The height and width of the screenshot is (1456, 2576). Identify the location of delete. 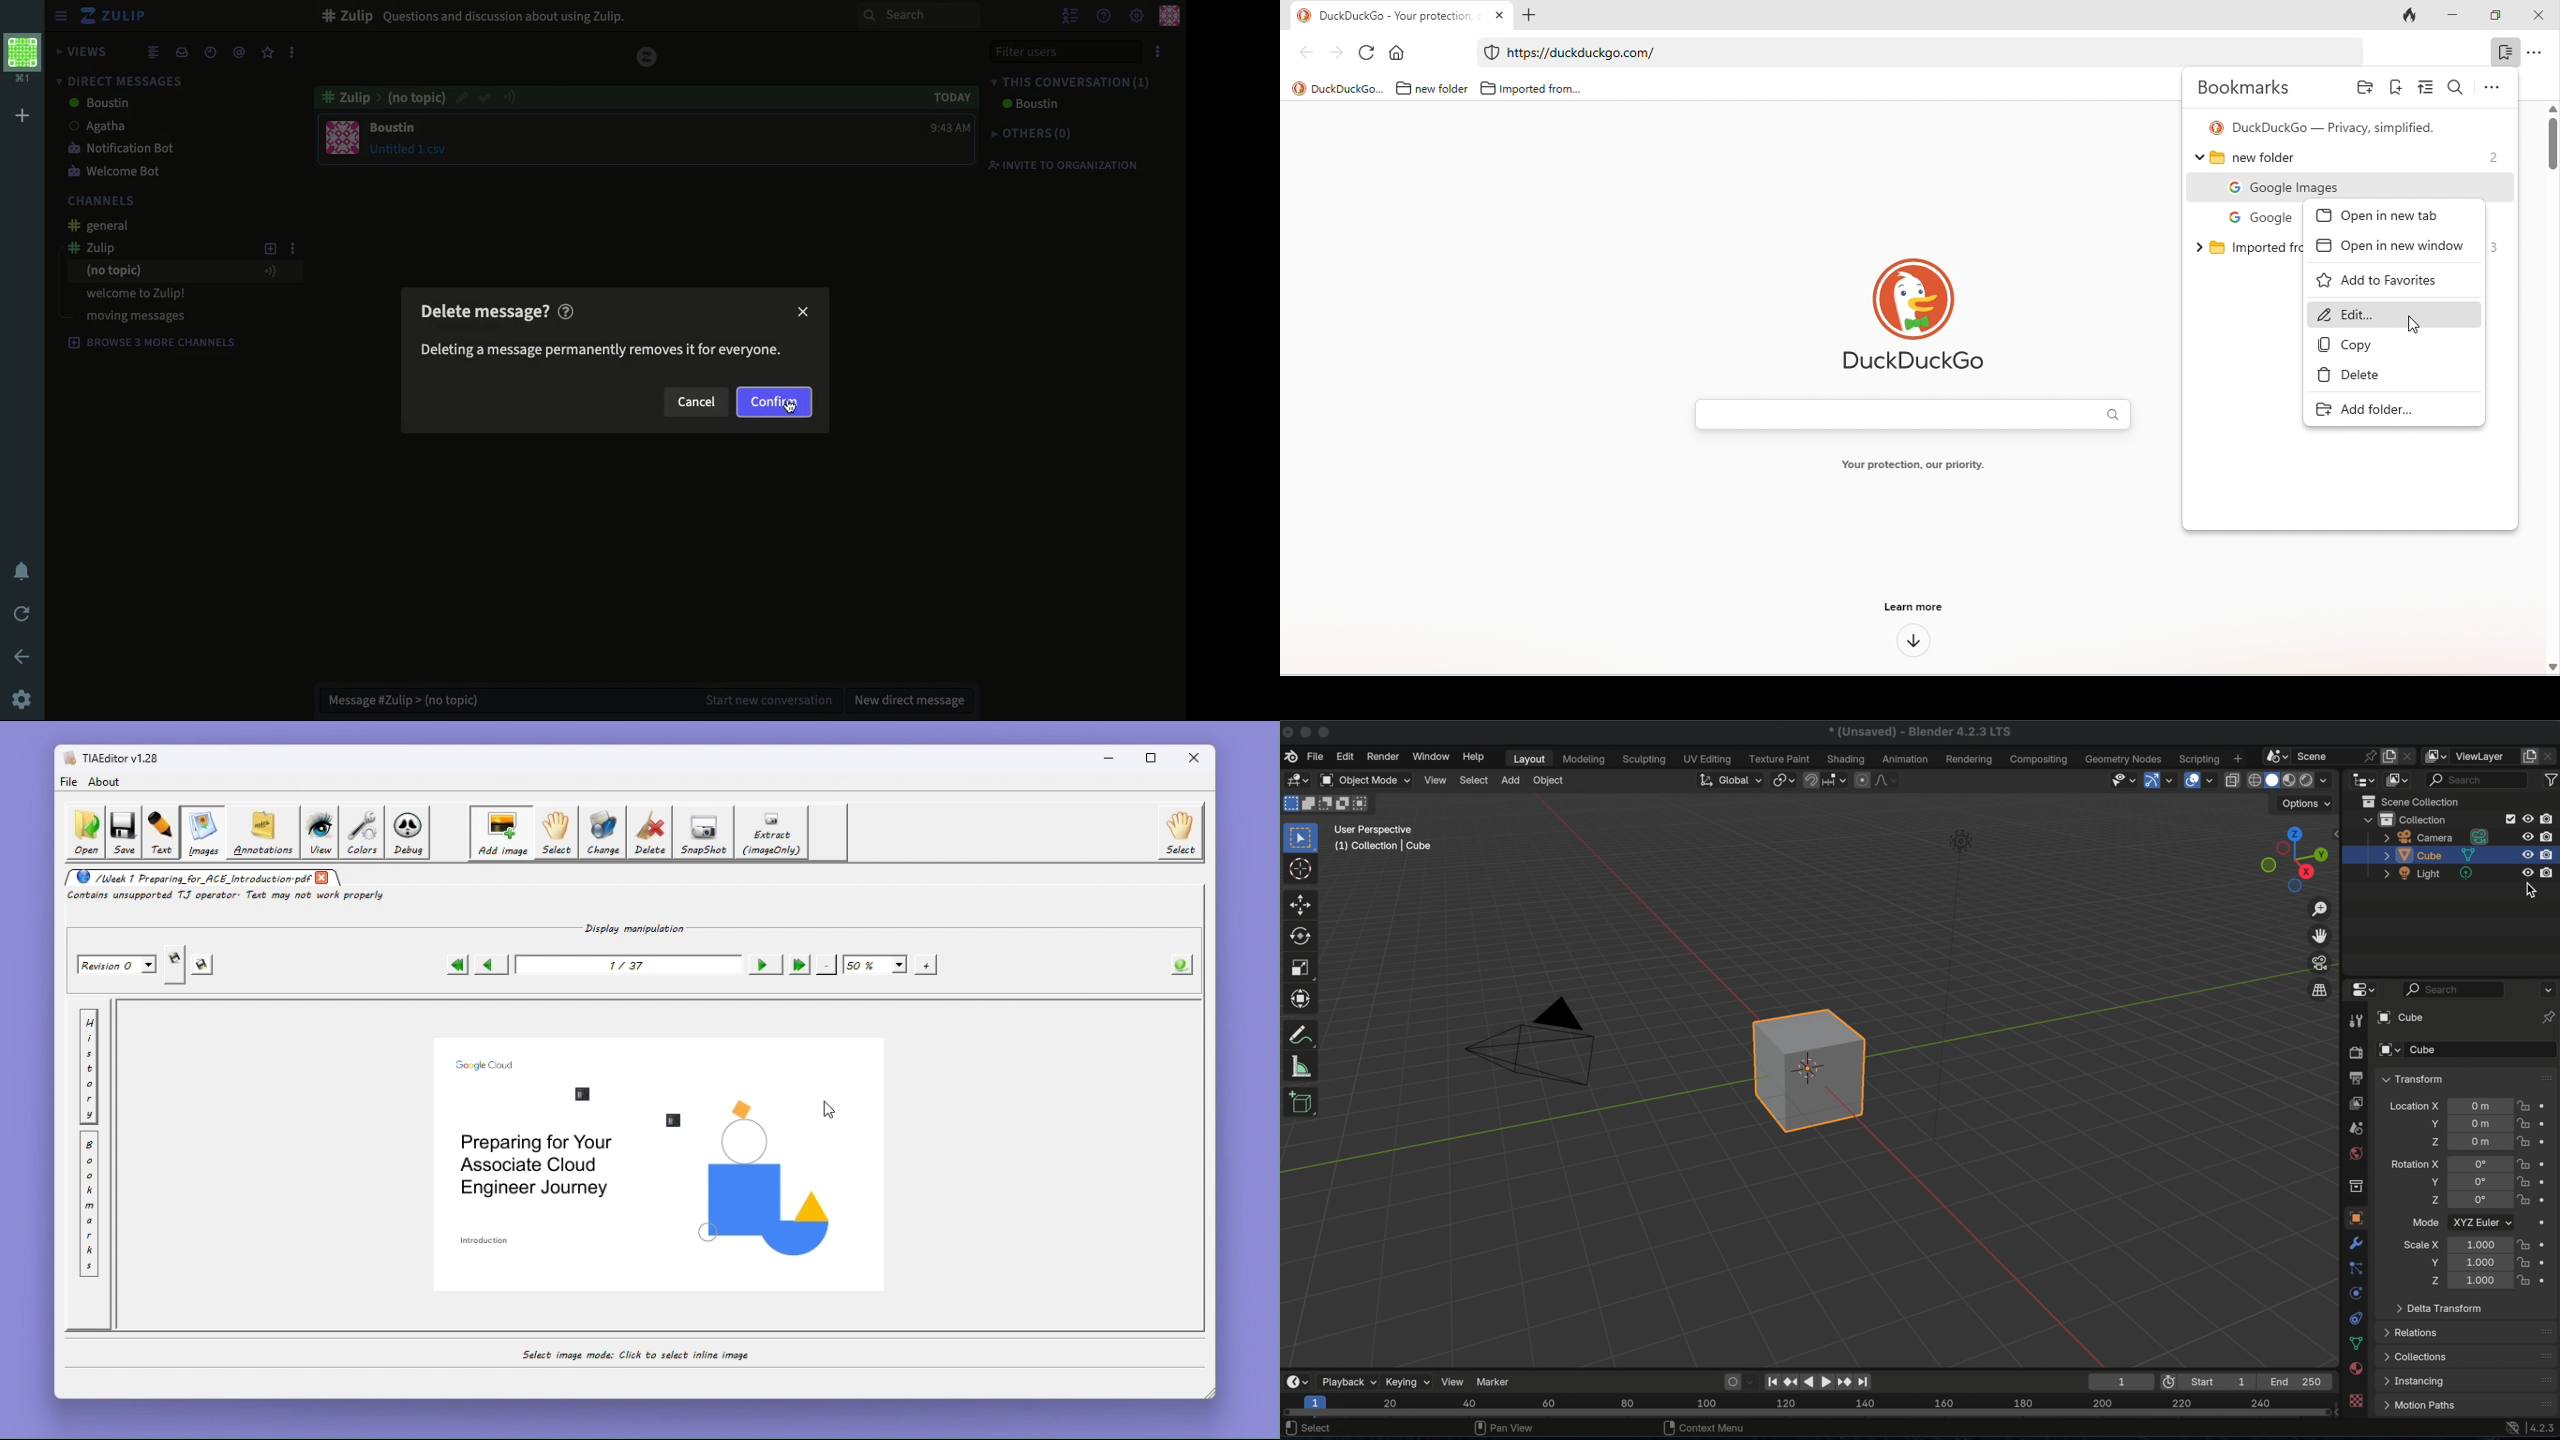
(2357, 377).